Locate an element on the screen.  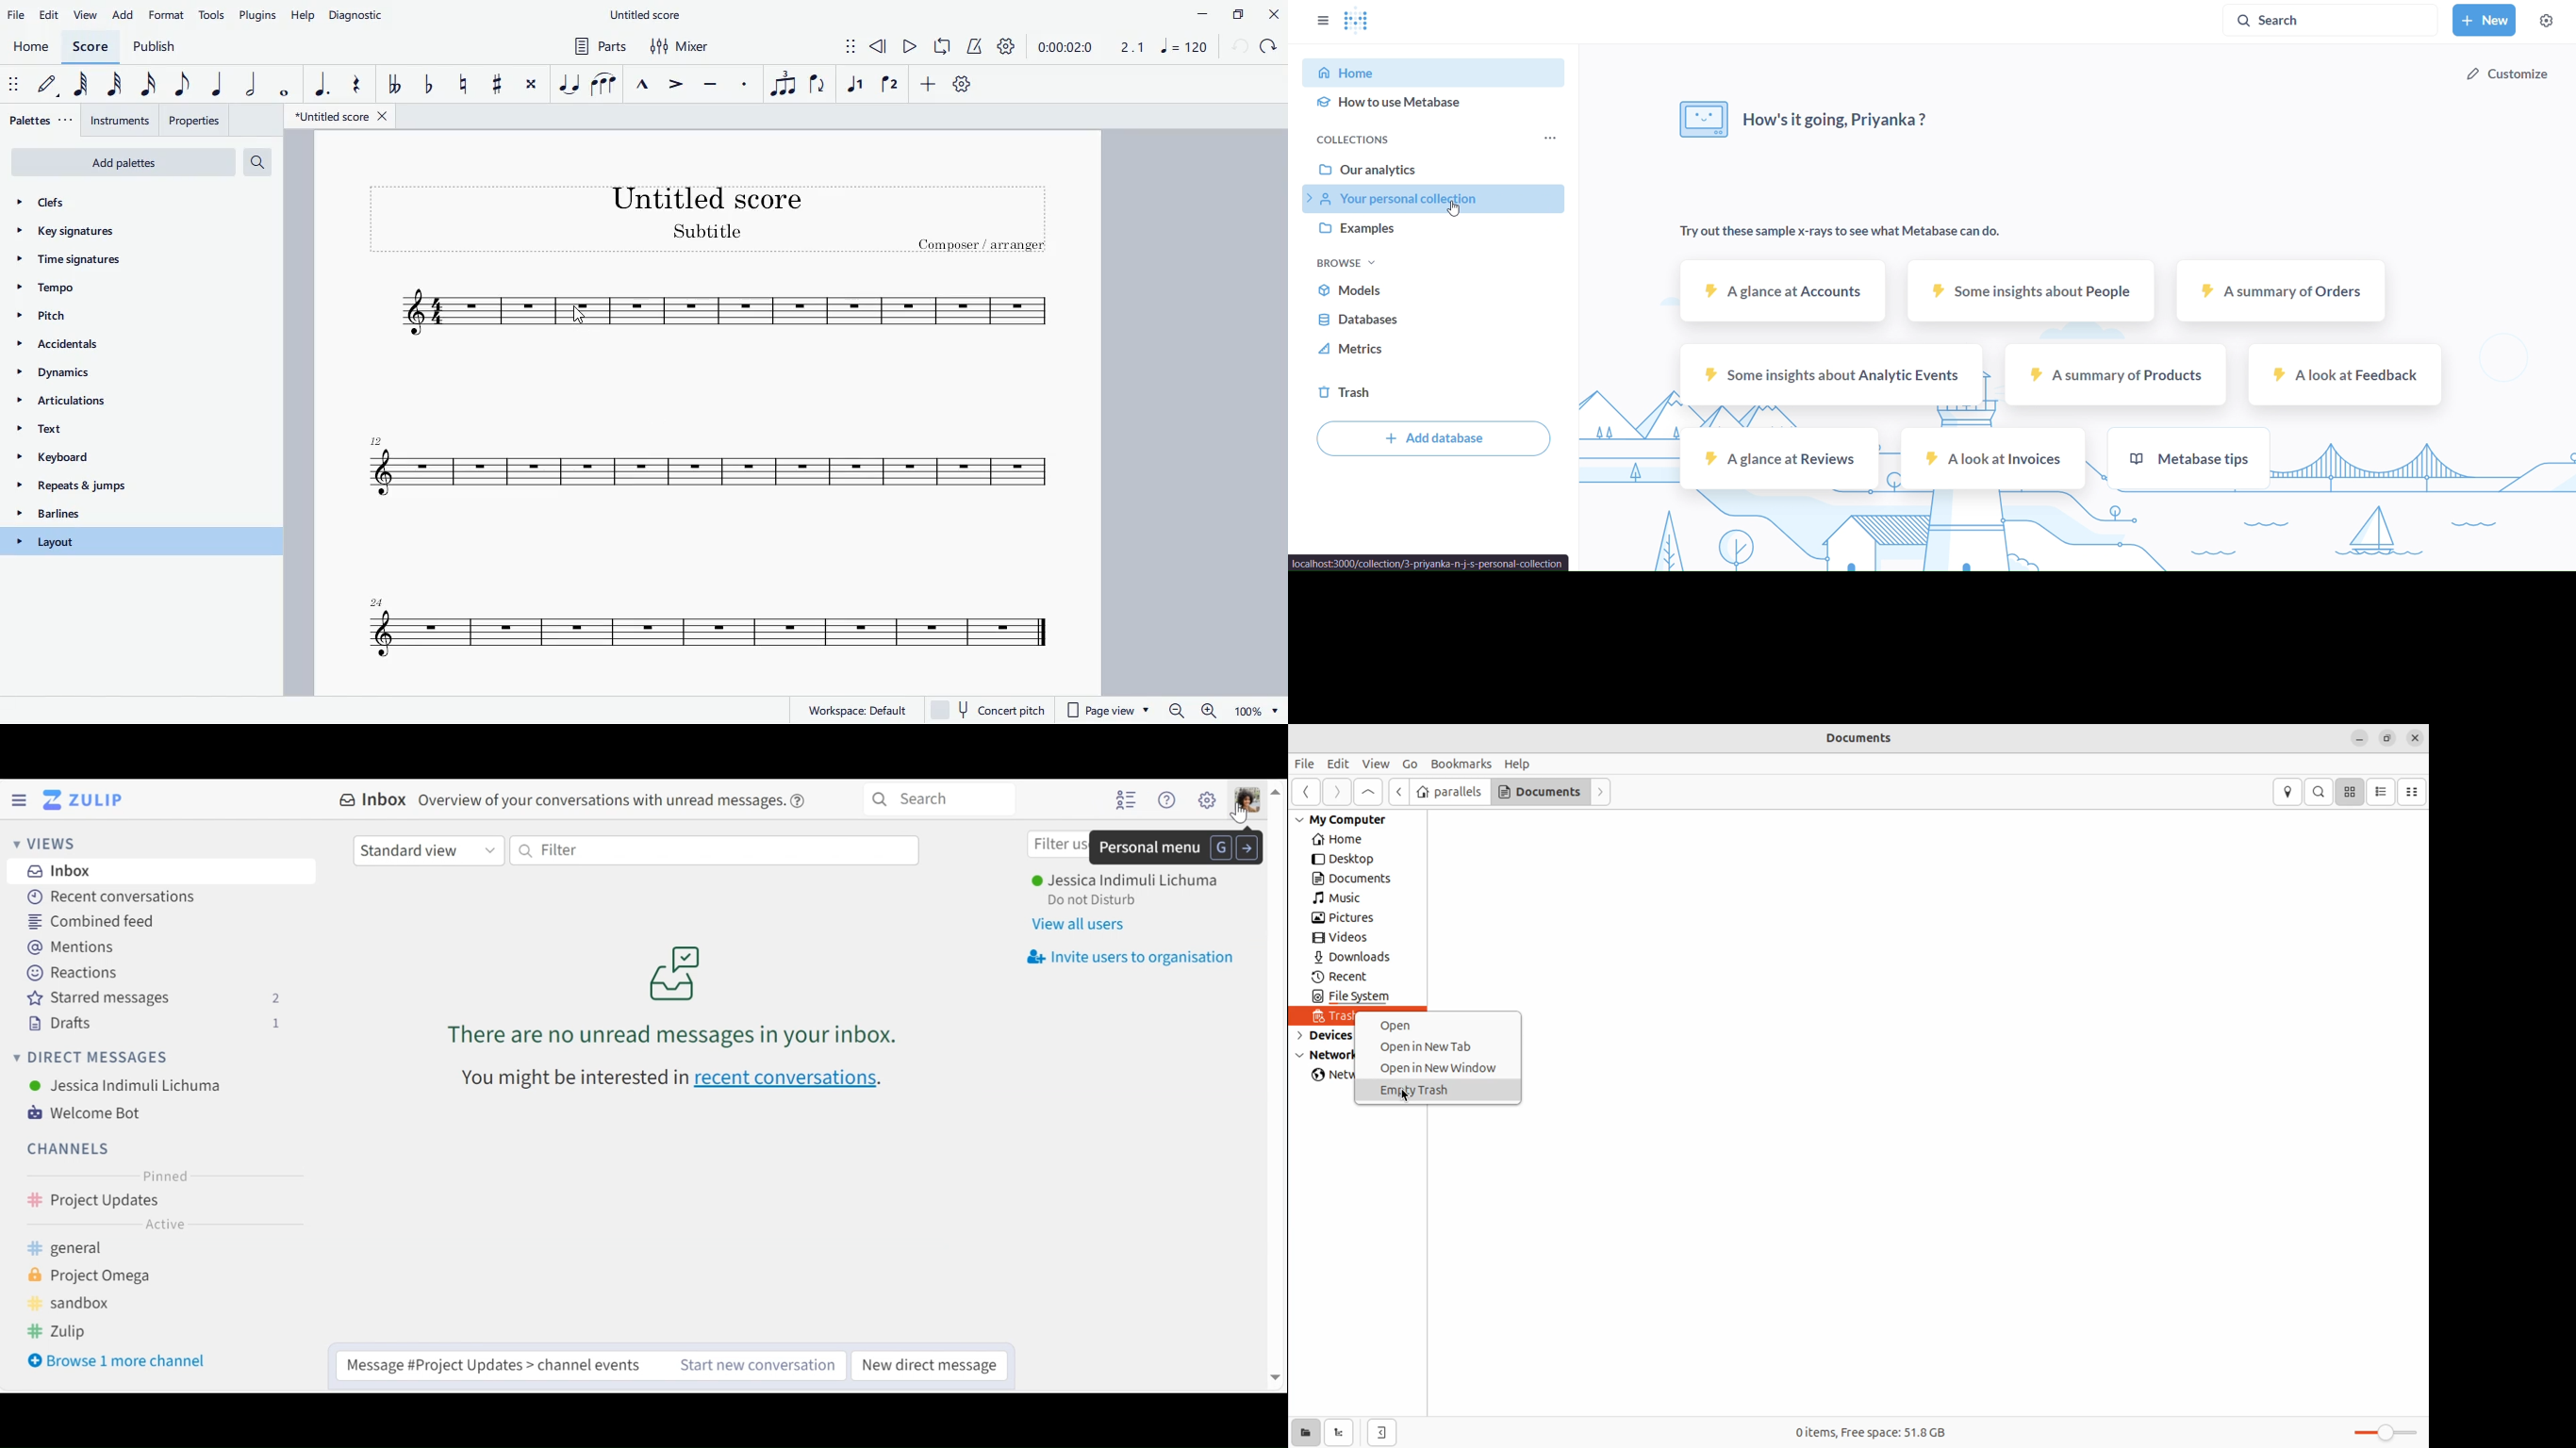
Filter users is located at coordinates (1057, 845).